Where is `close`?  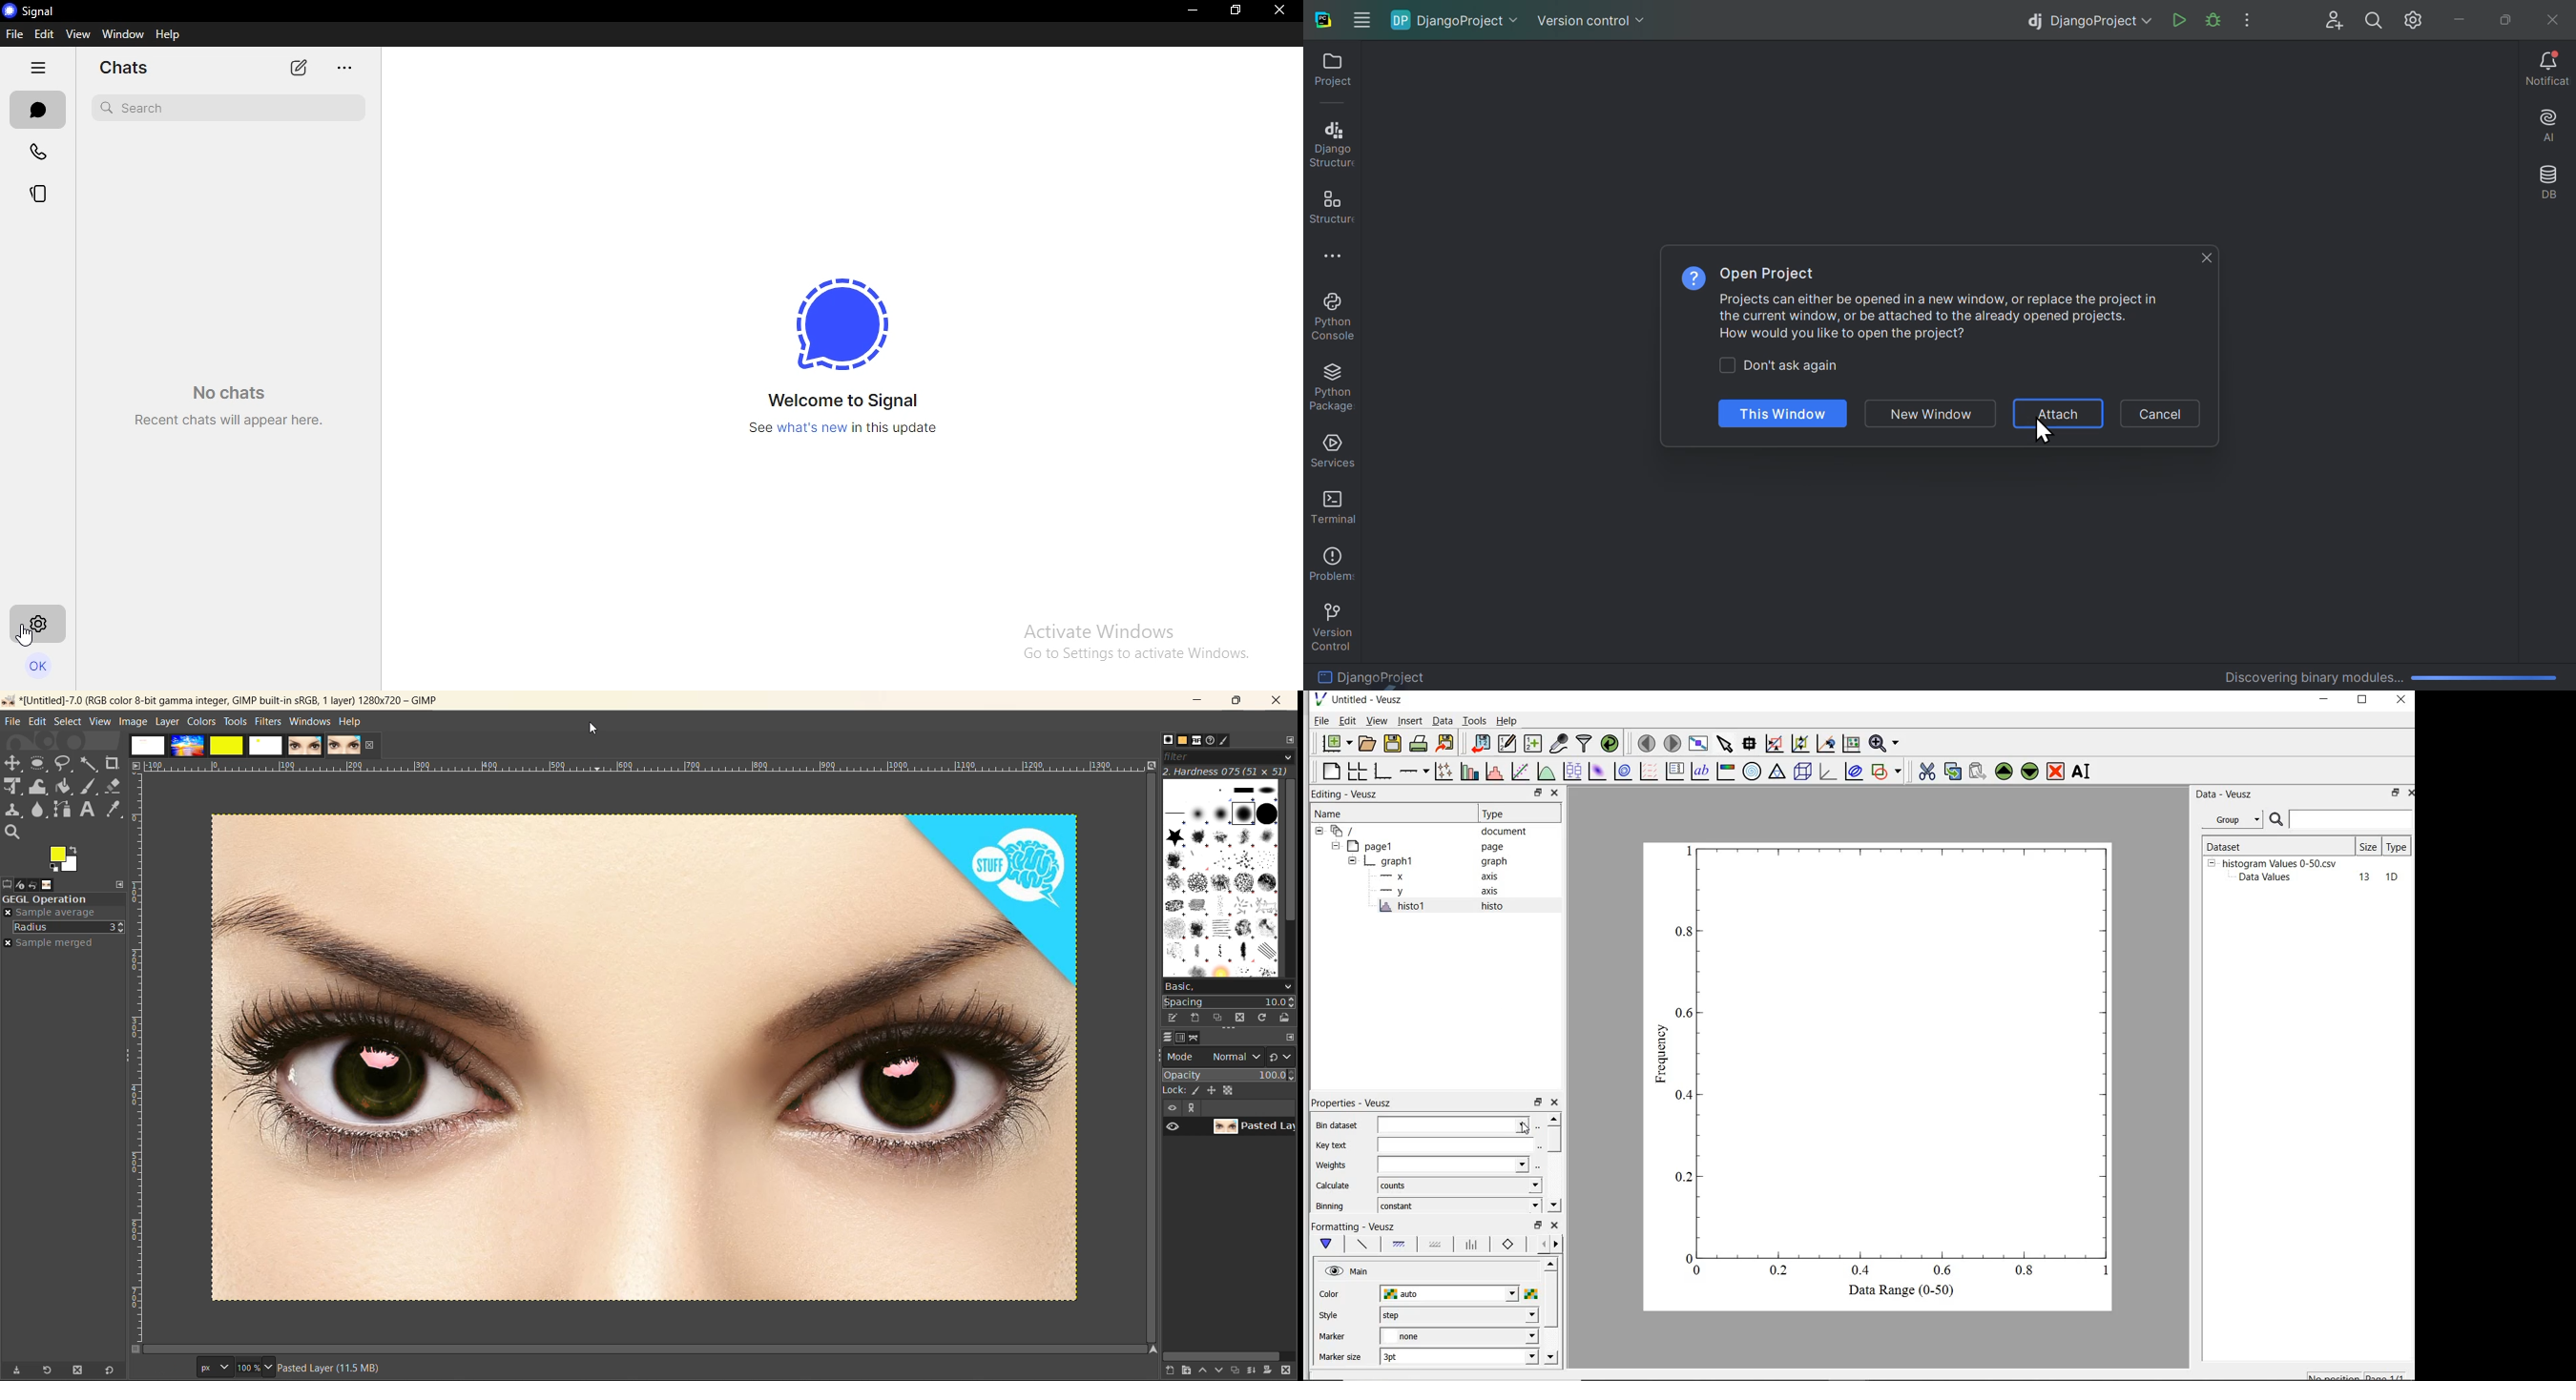 close is located at coordinates (2401, 700).